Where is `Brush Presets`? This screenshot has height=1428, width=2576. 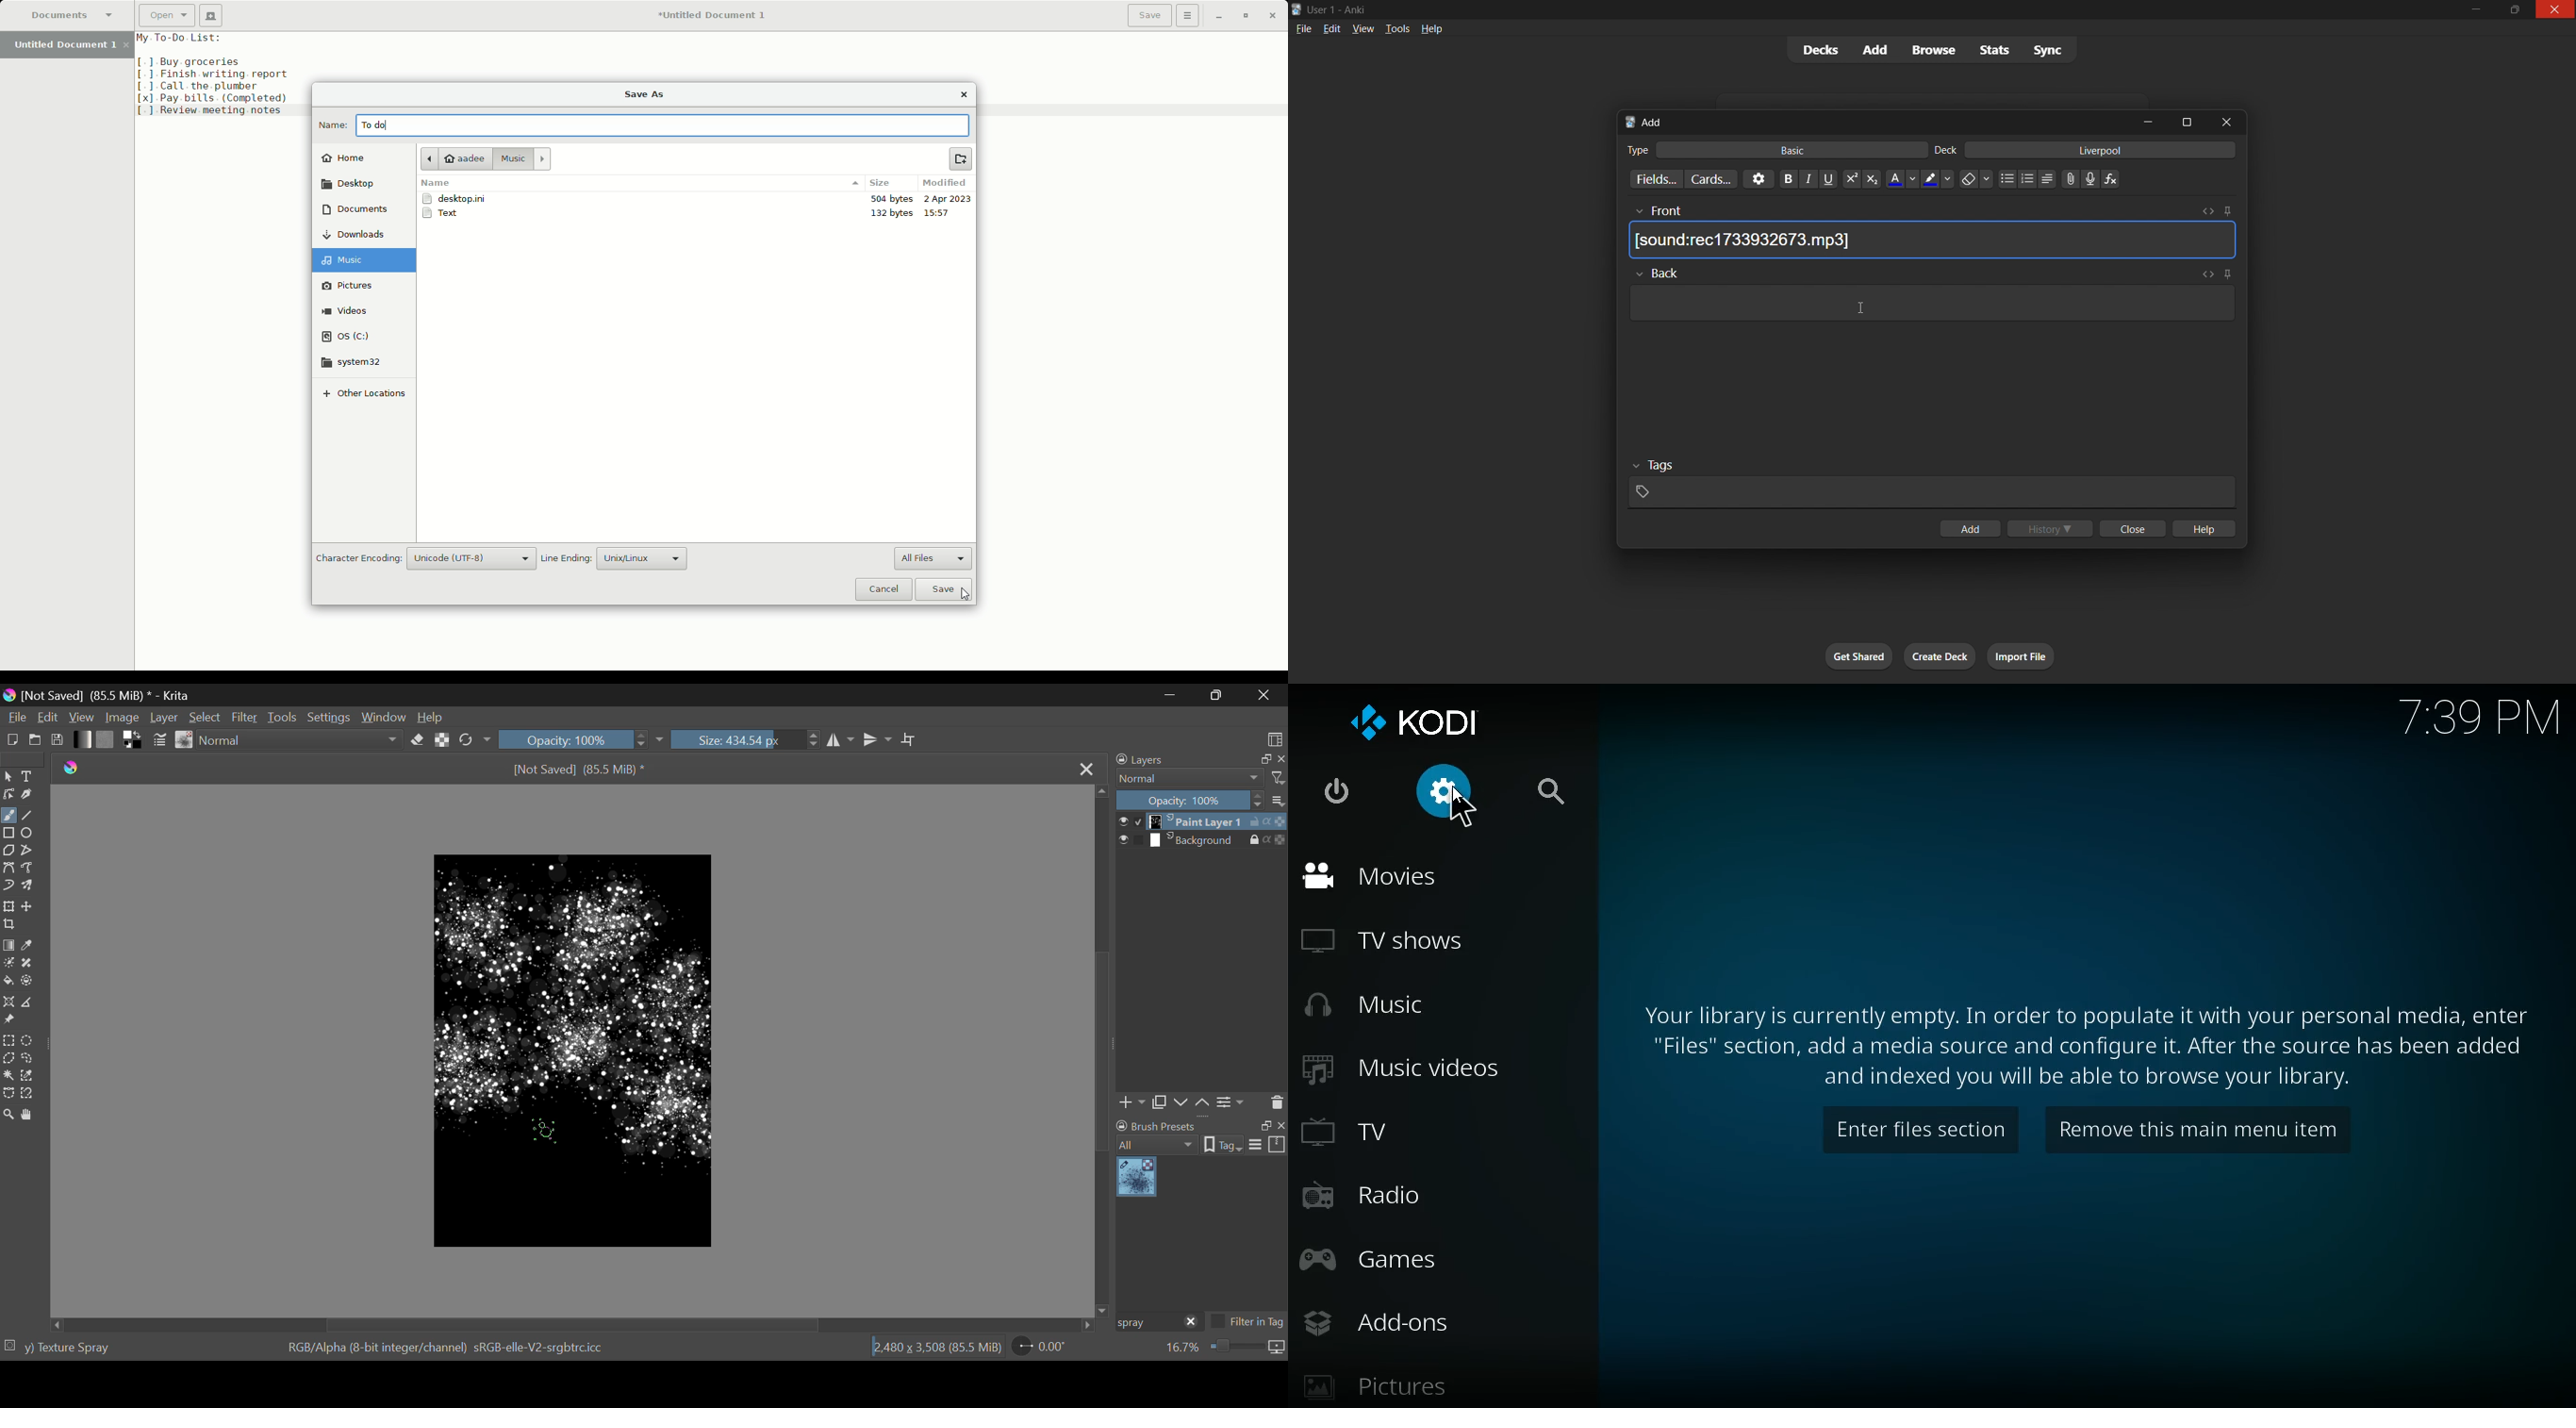 Brush Presets is located at coordinates (185, 740).